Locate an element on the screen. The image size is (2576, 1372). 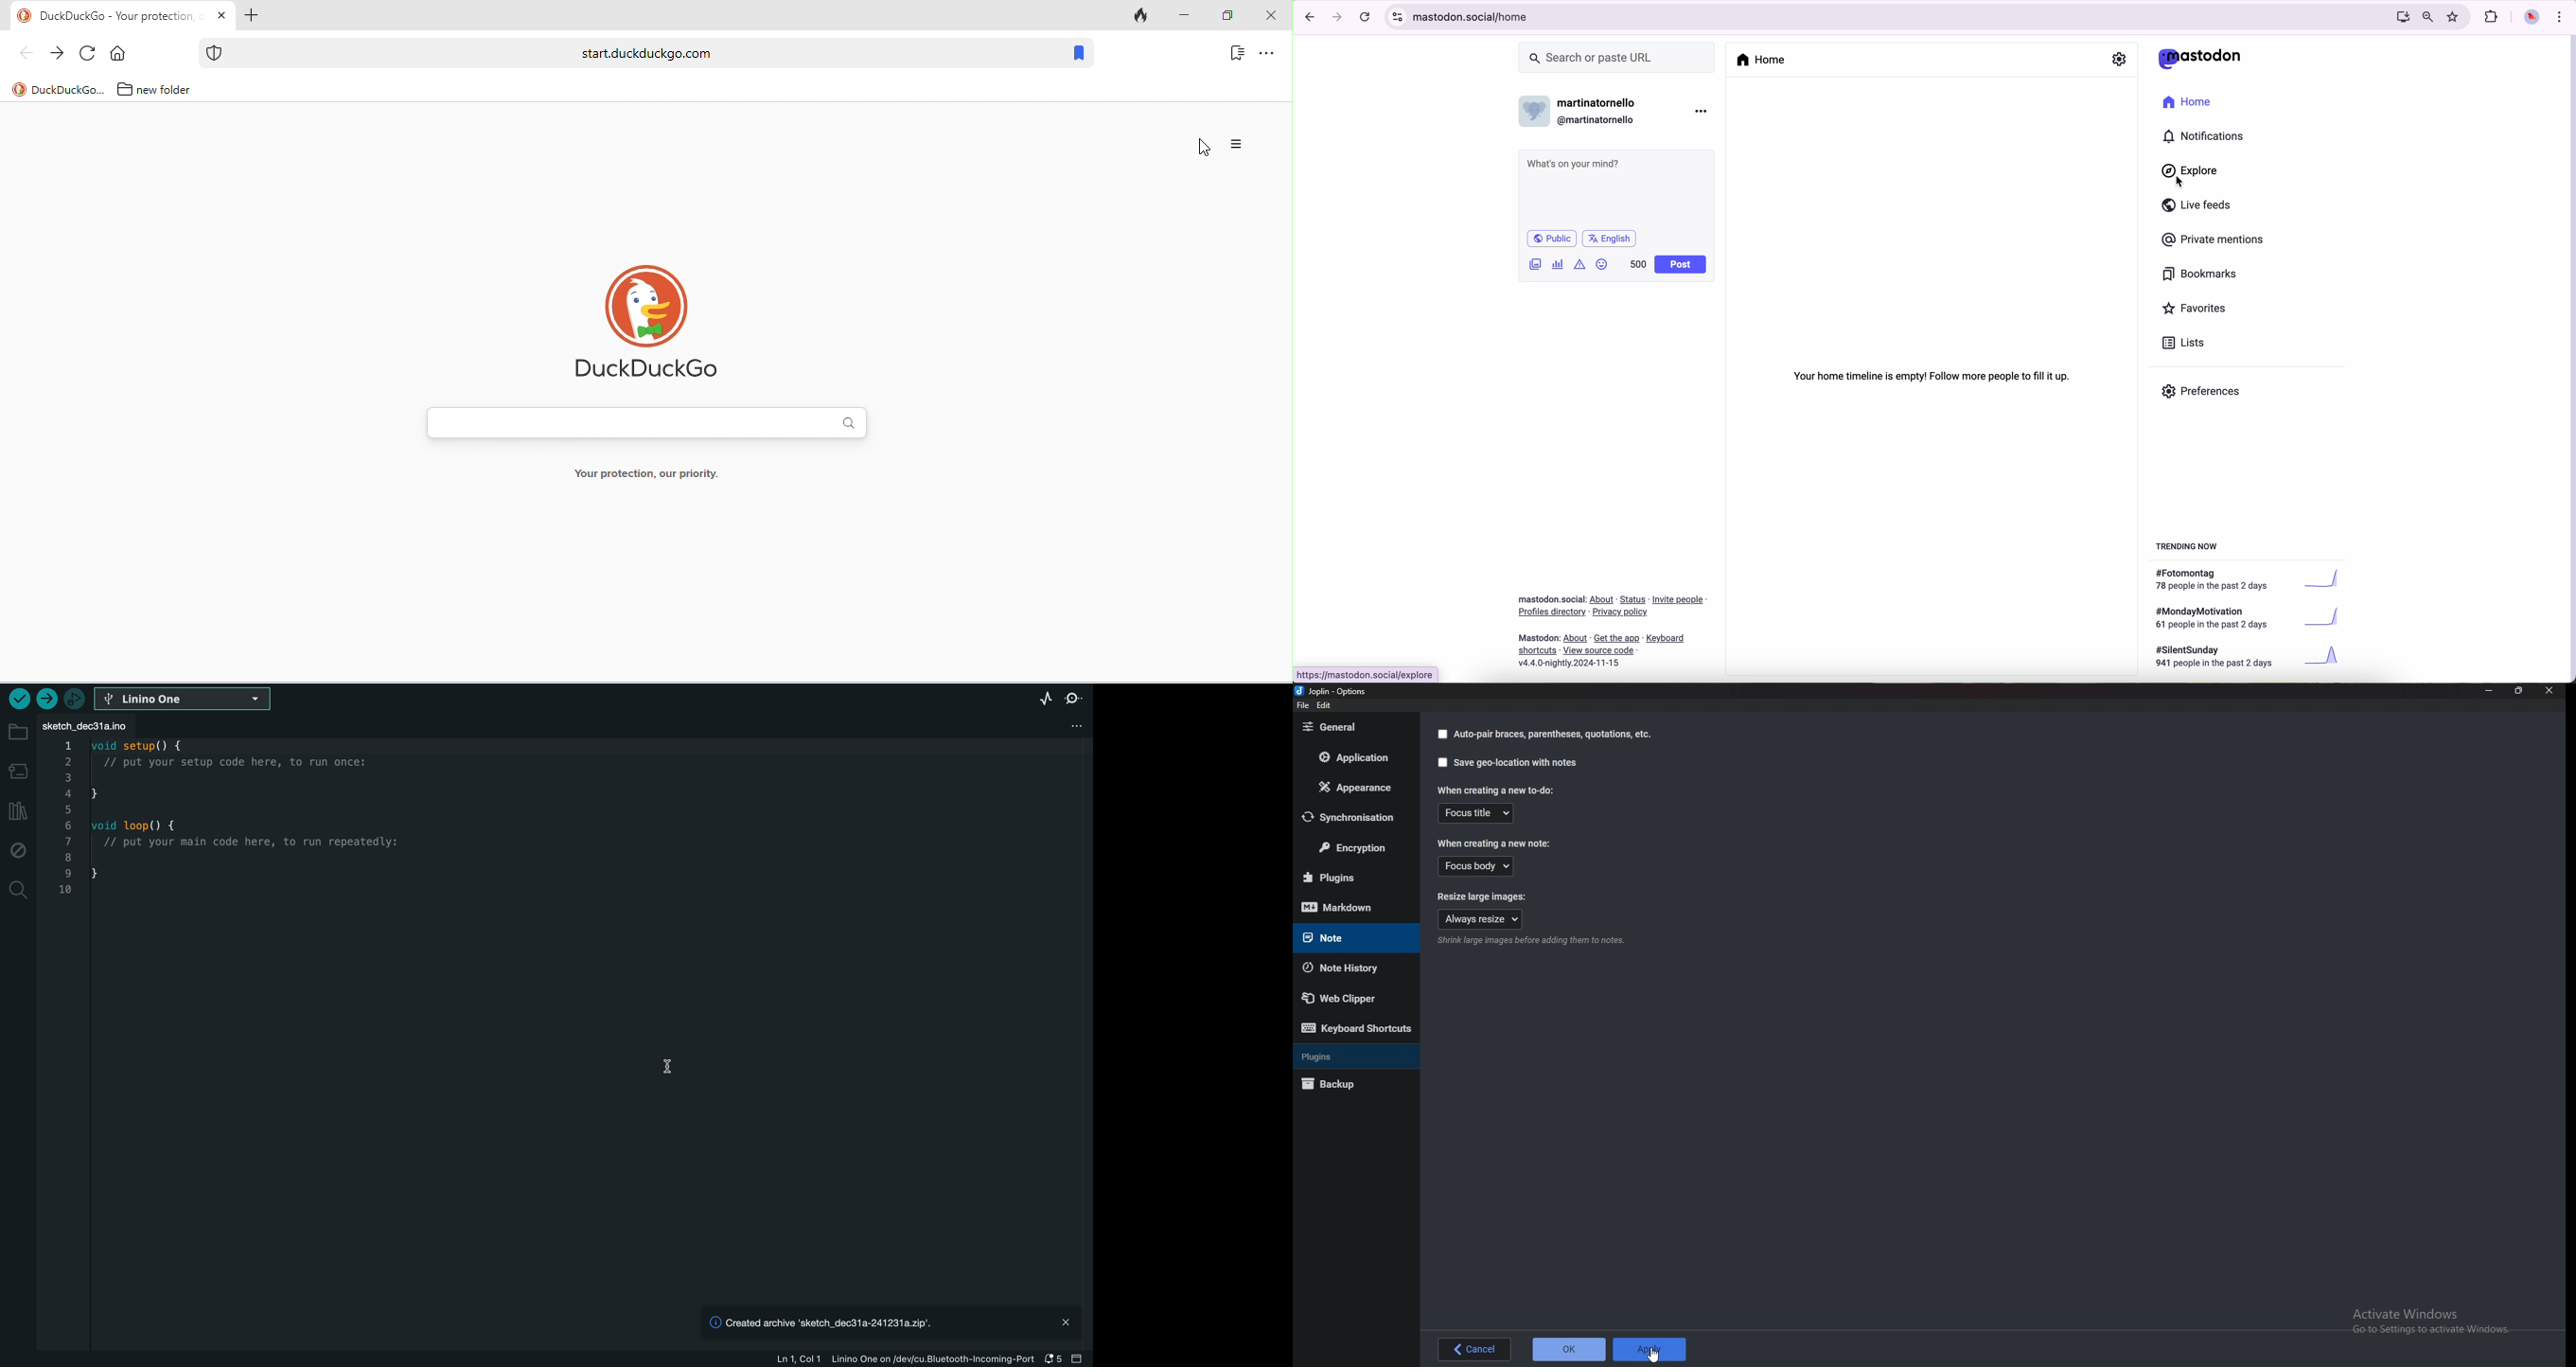
Edit is located at coordinates (1324, 705).